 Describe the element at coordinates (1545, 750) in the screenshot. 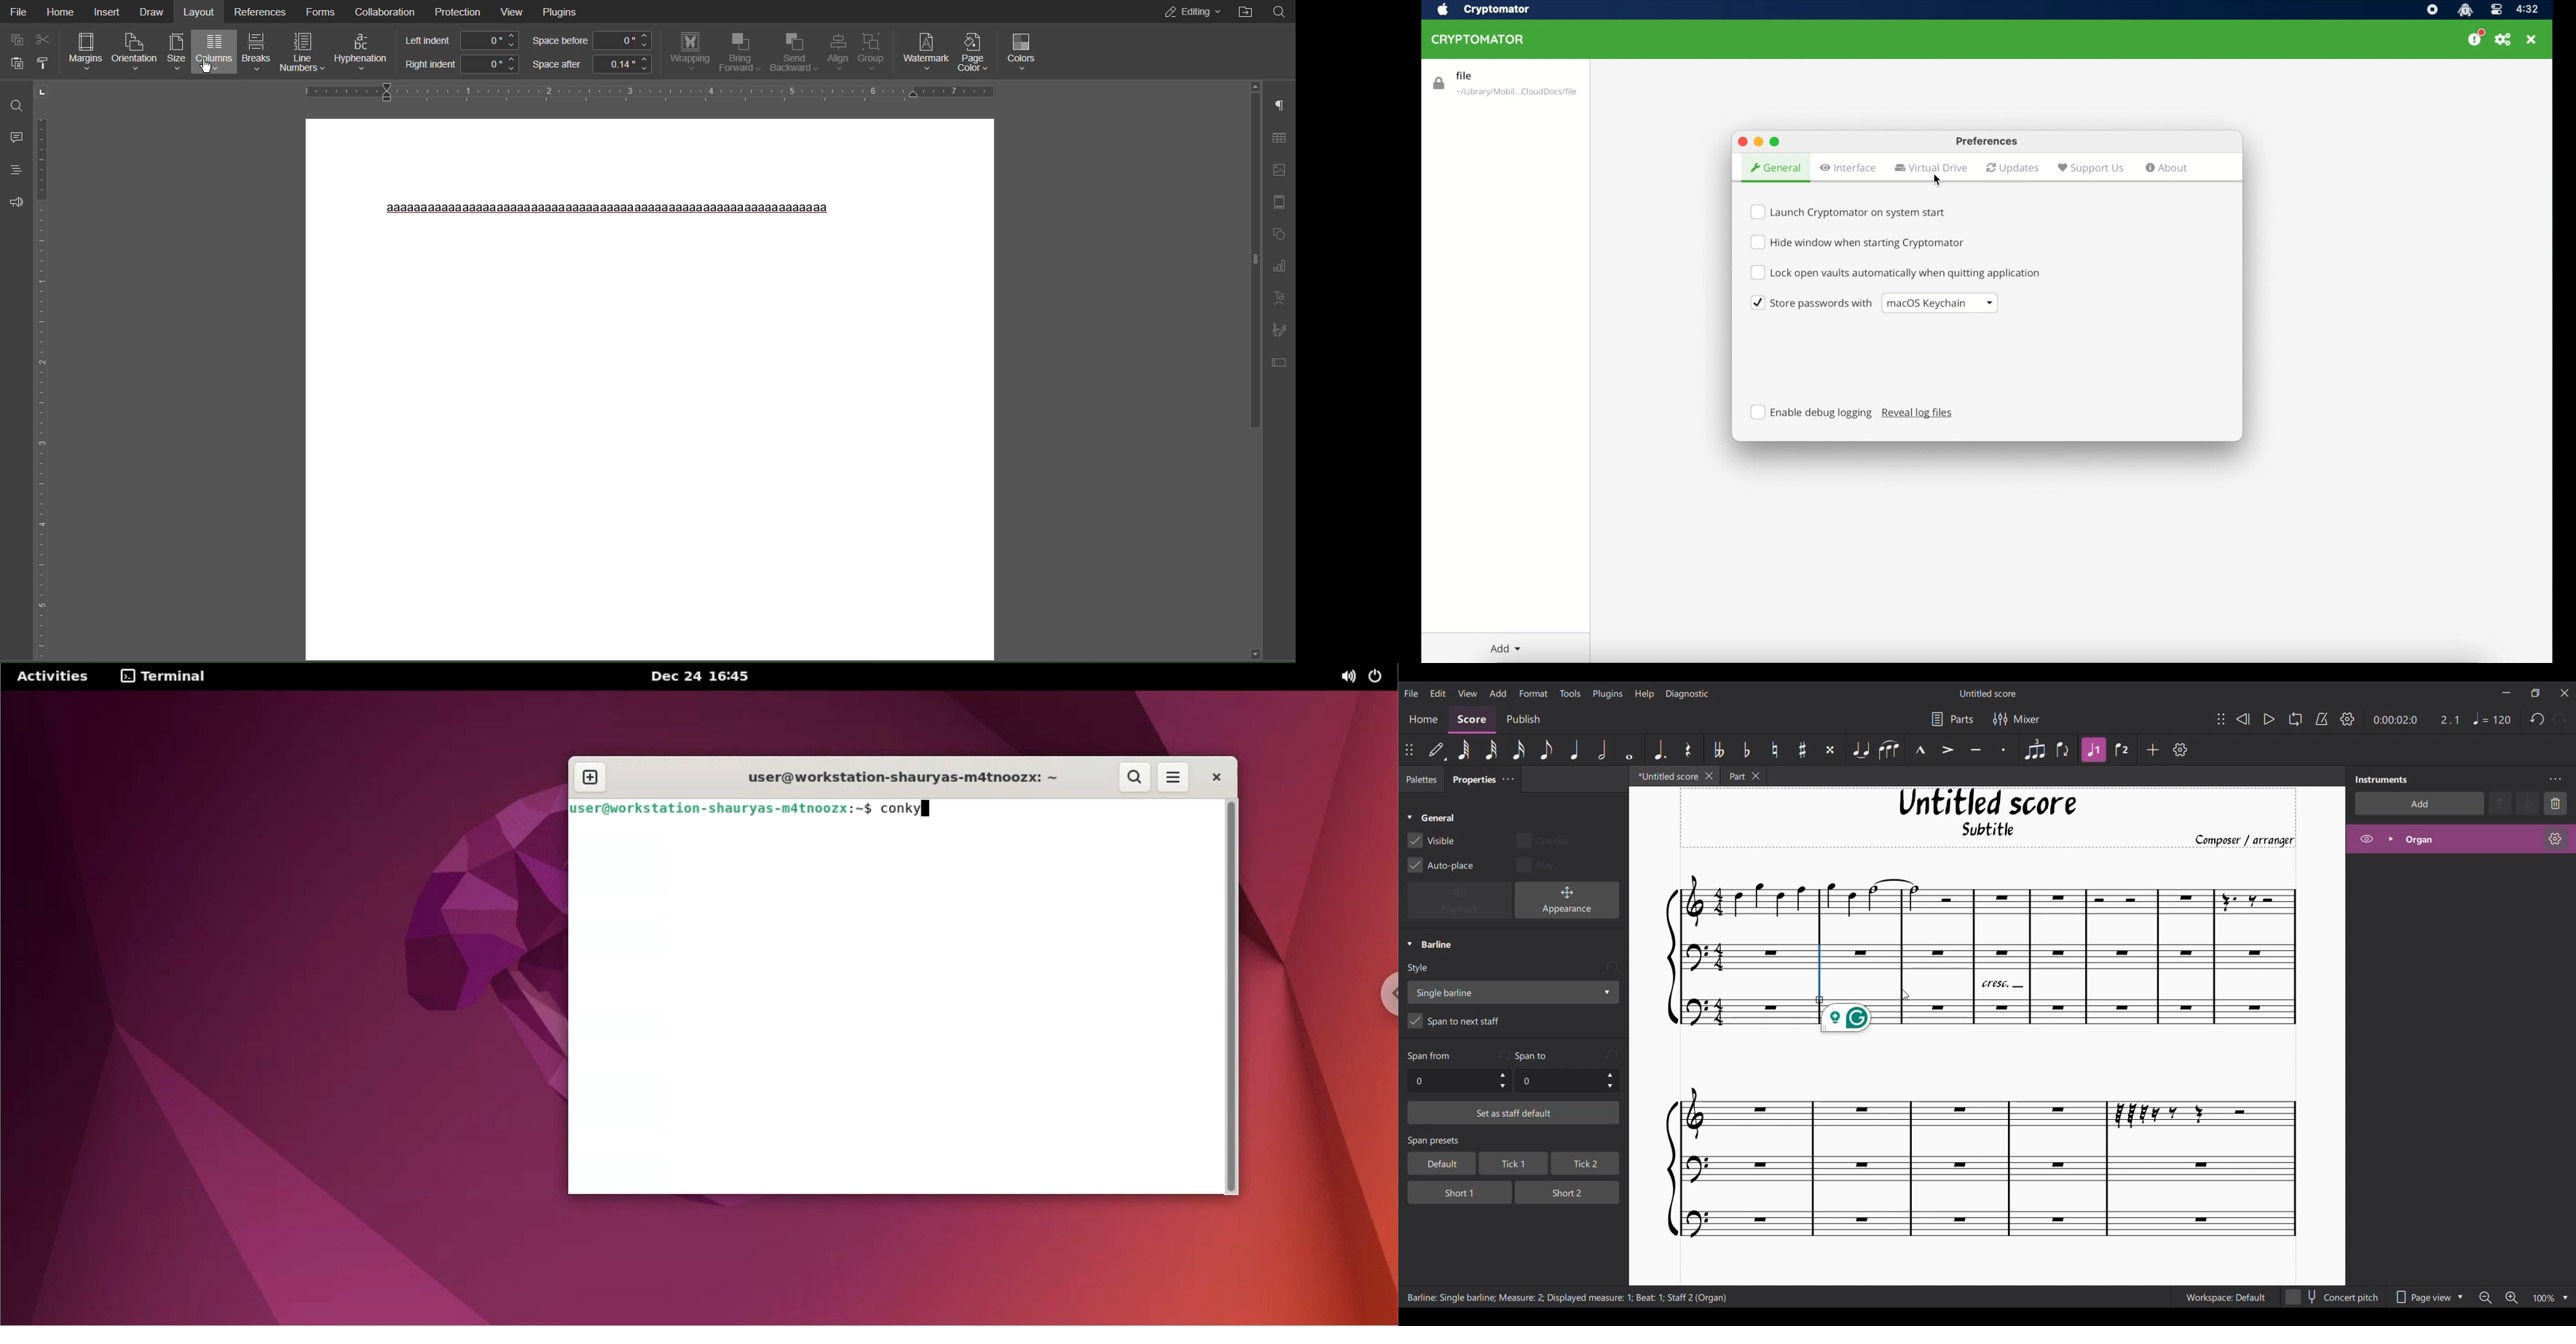

I see `8th note` at that location.